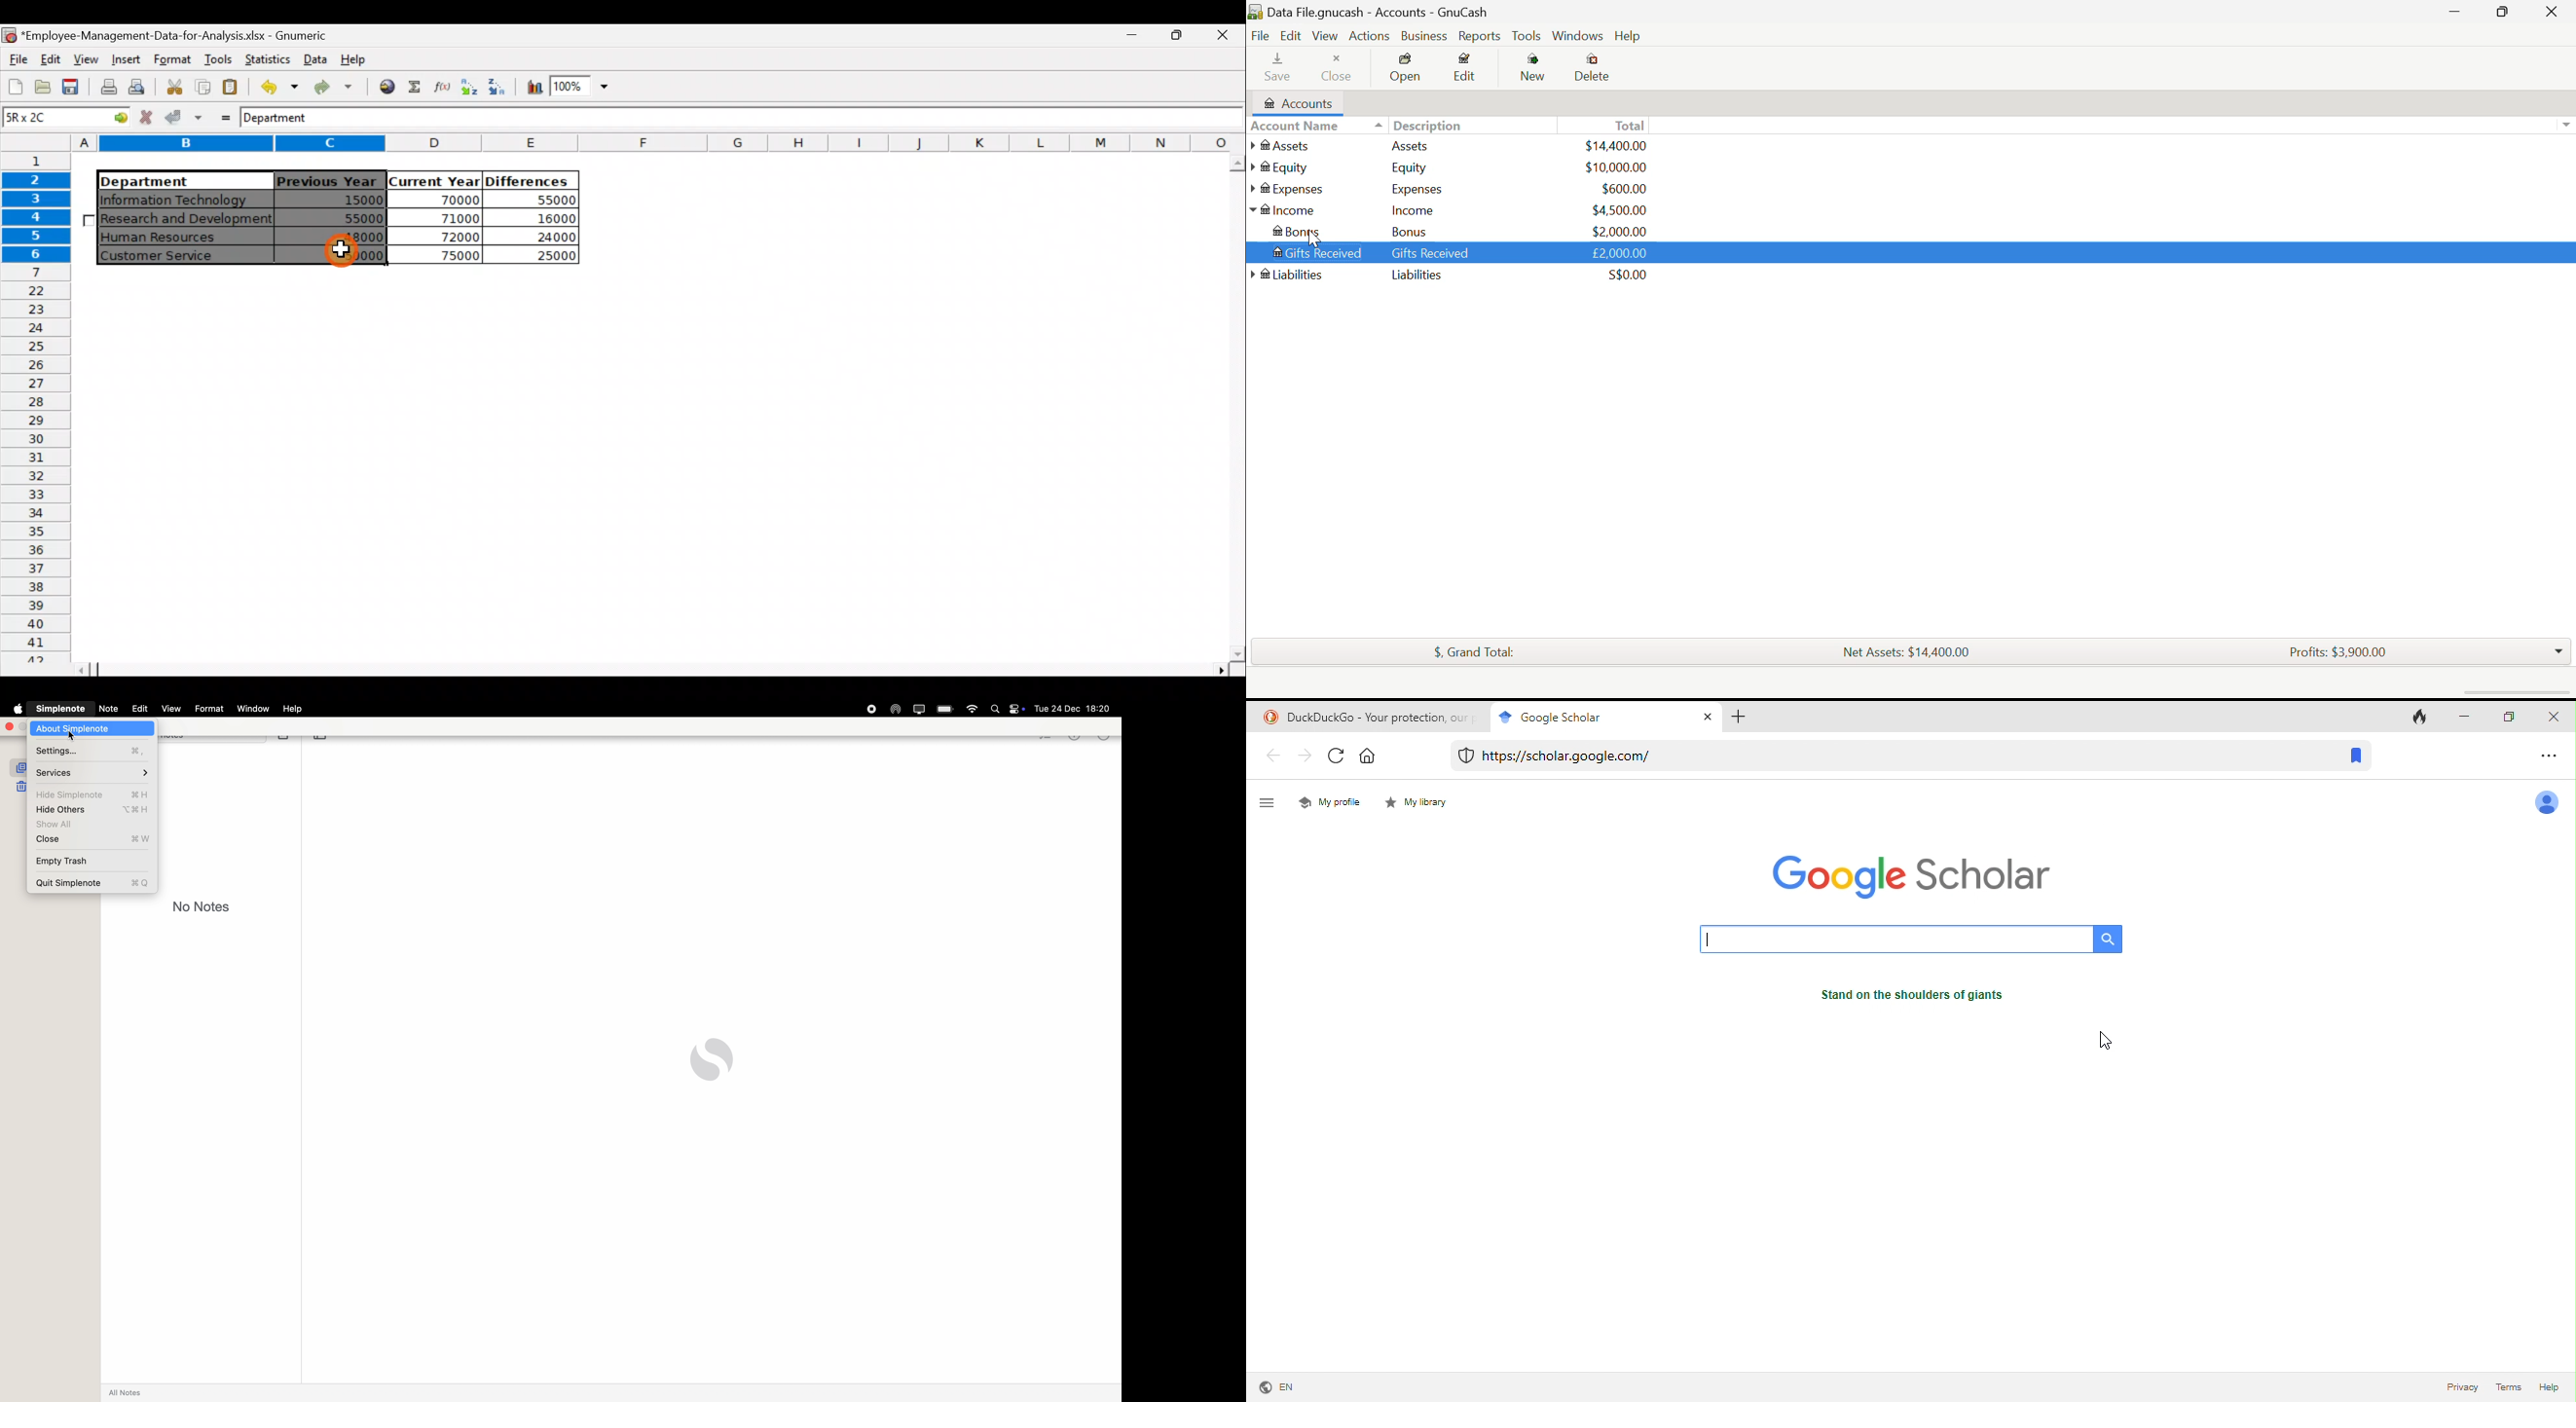 This screenshot has height=1428, width=2576. What do you see at coordinates (1922, 999) in the screenshot?
I see `text` at bounding box center [1922, 999].